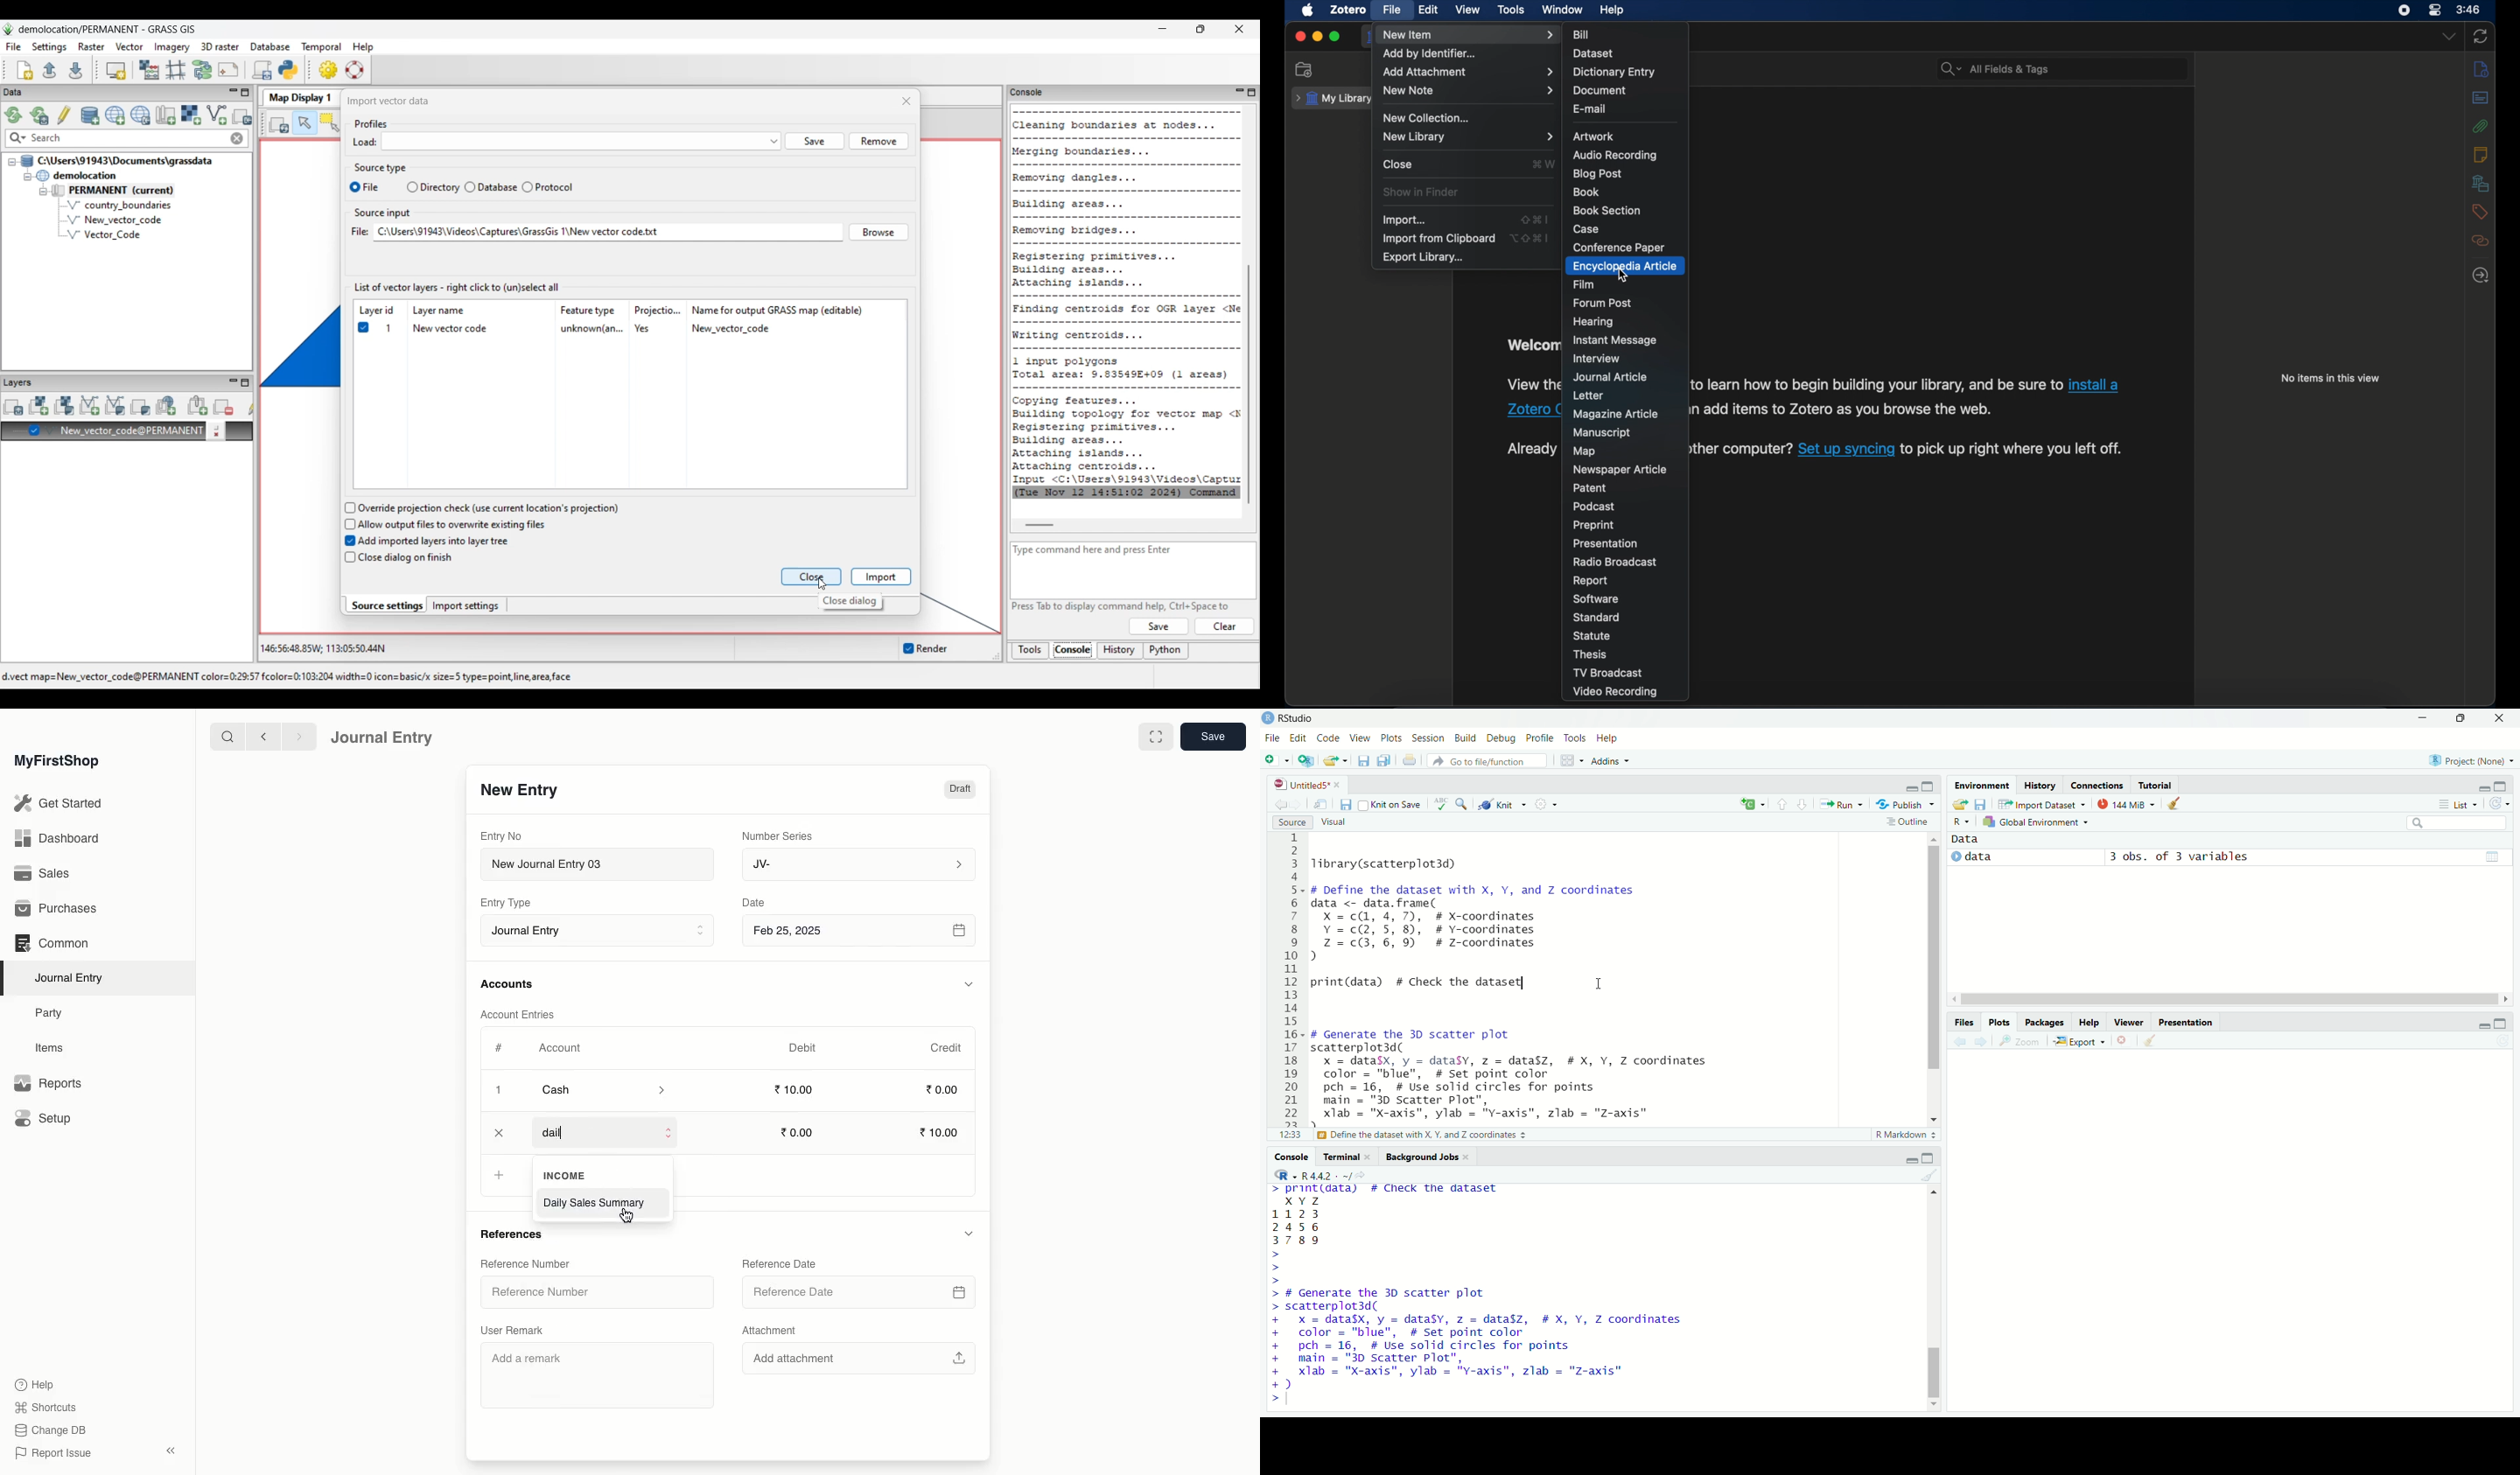 Image resolution: width=2520 pixels, height=1484 pixels. Describe the element at coordinates (2250, 1233) in the screenshot. I see `empty plot area` at that location.